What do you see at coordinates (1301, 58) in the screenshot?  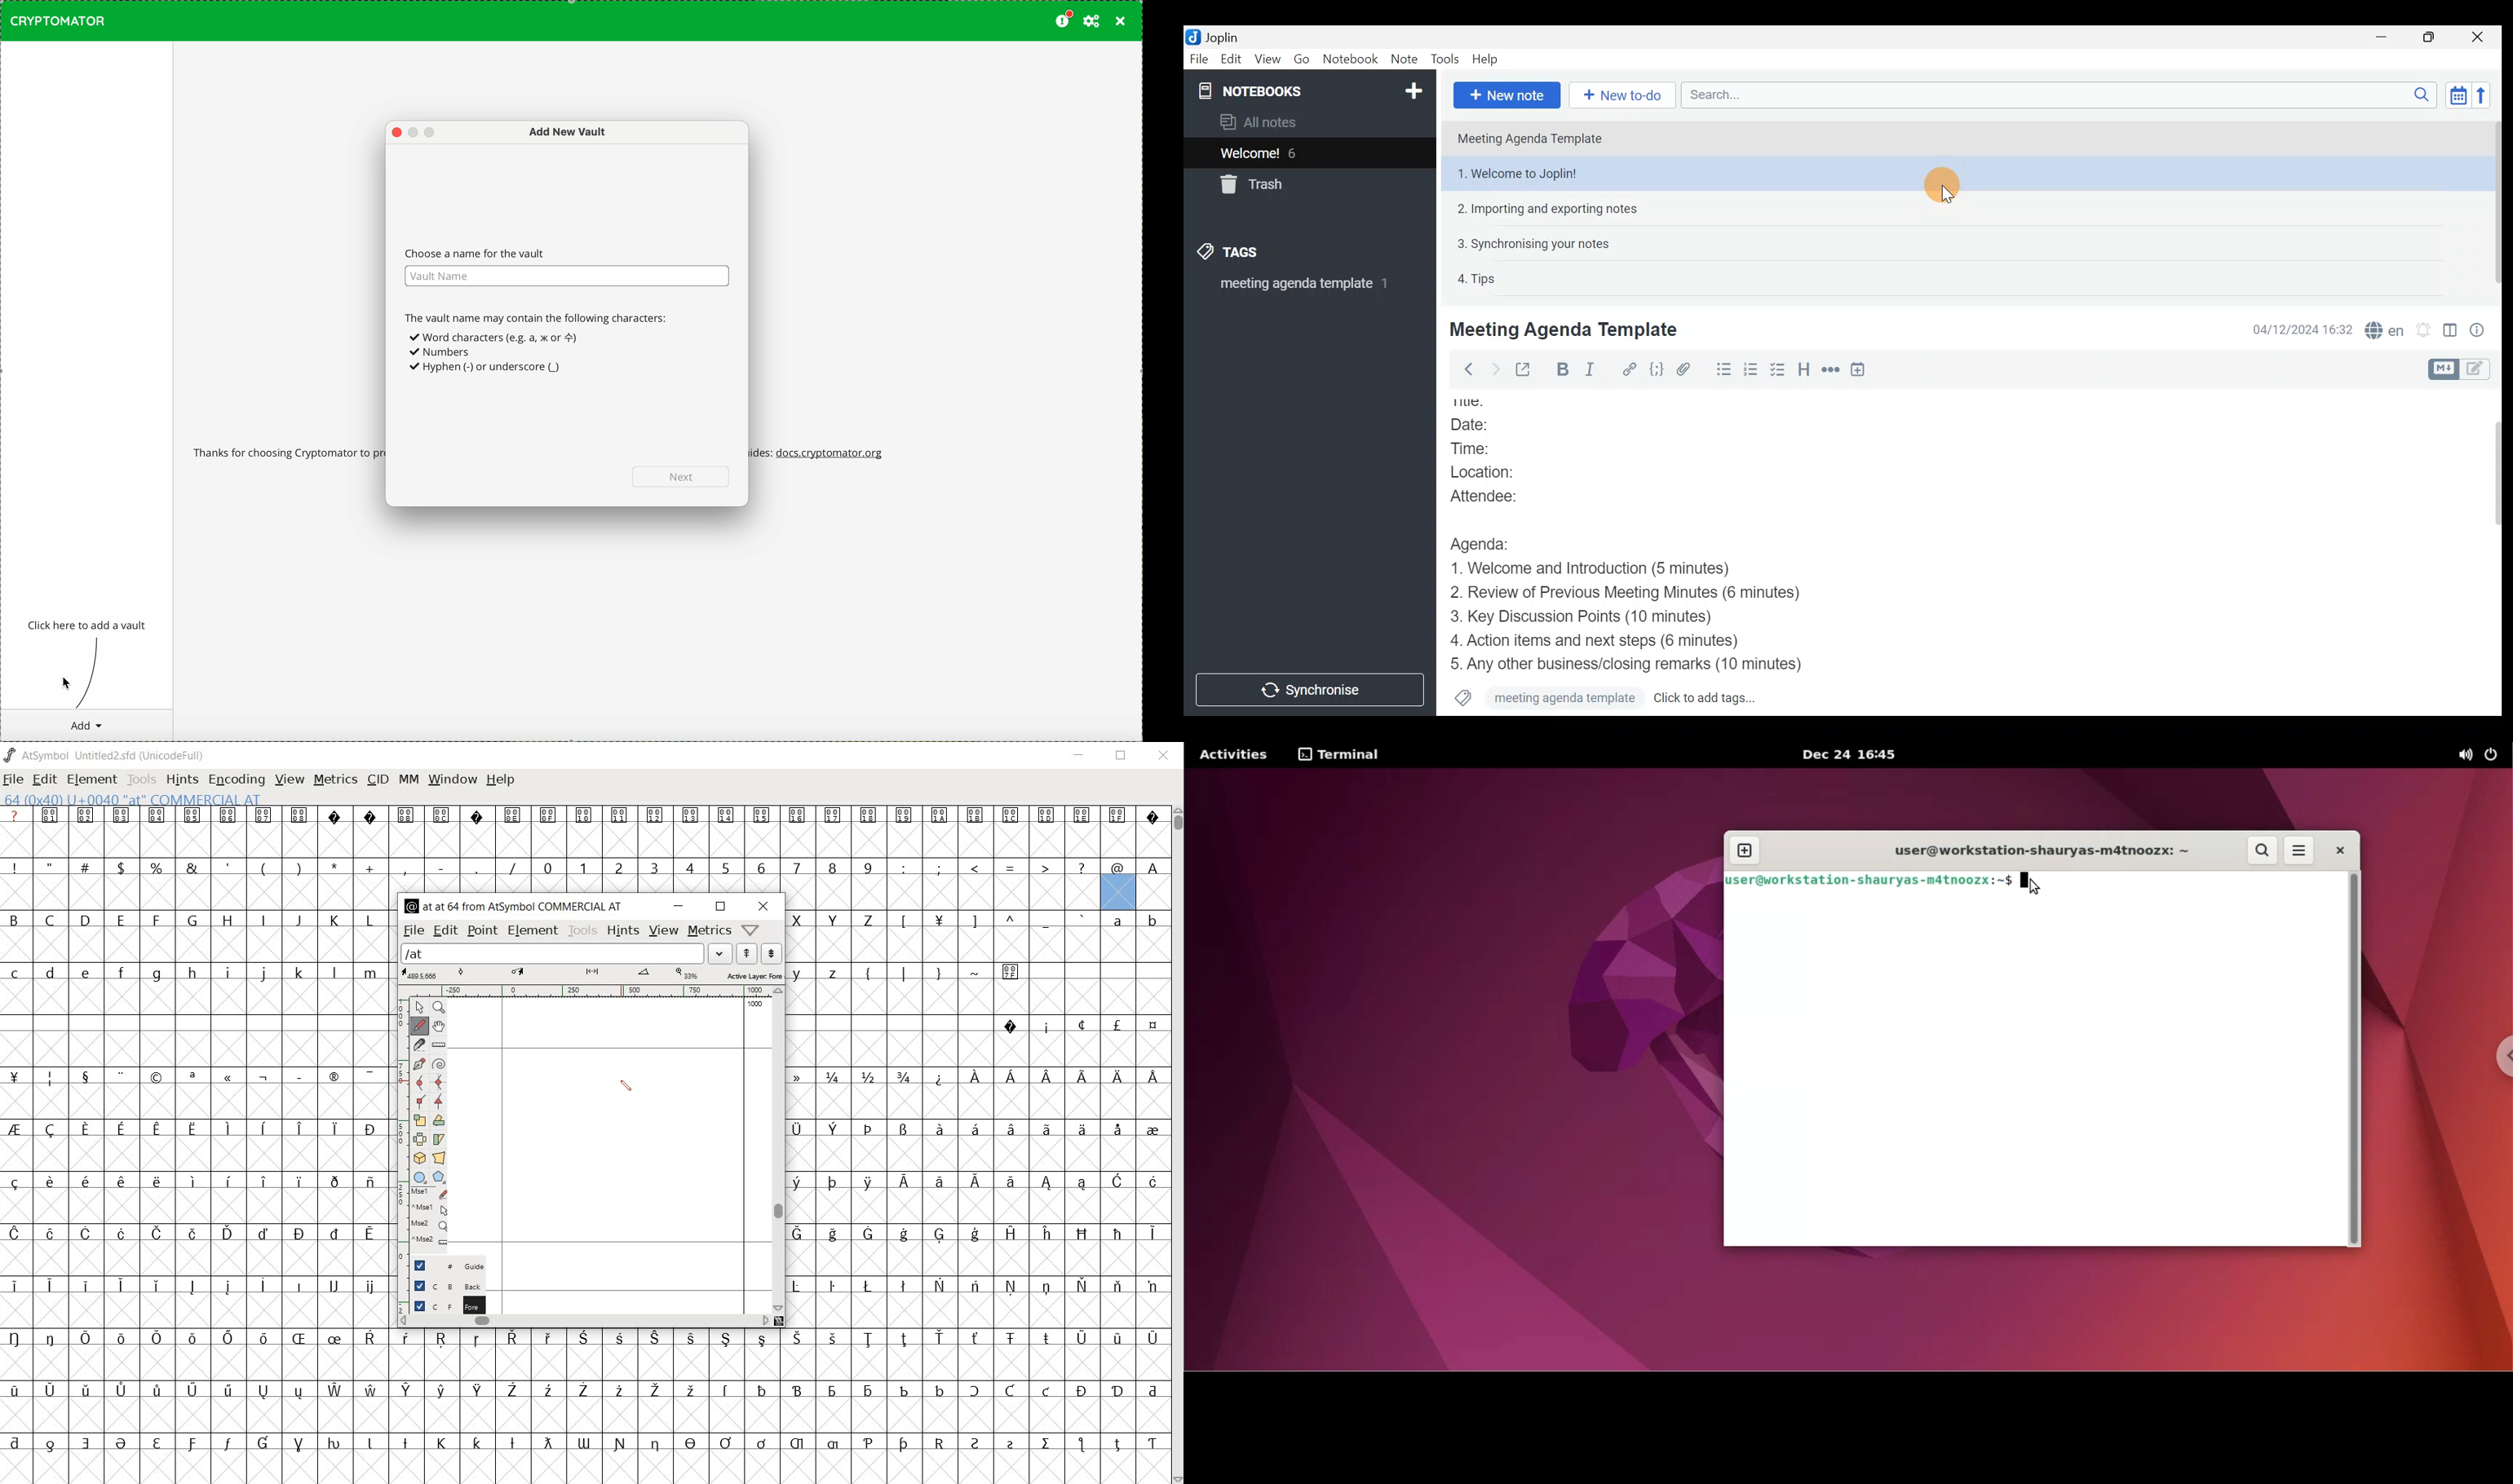 I see `Go` at bounding box center [1301, 58].